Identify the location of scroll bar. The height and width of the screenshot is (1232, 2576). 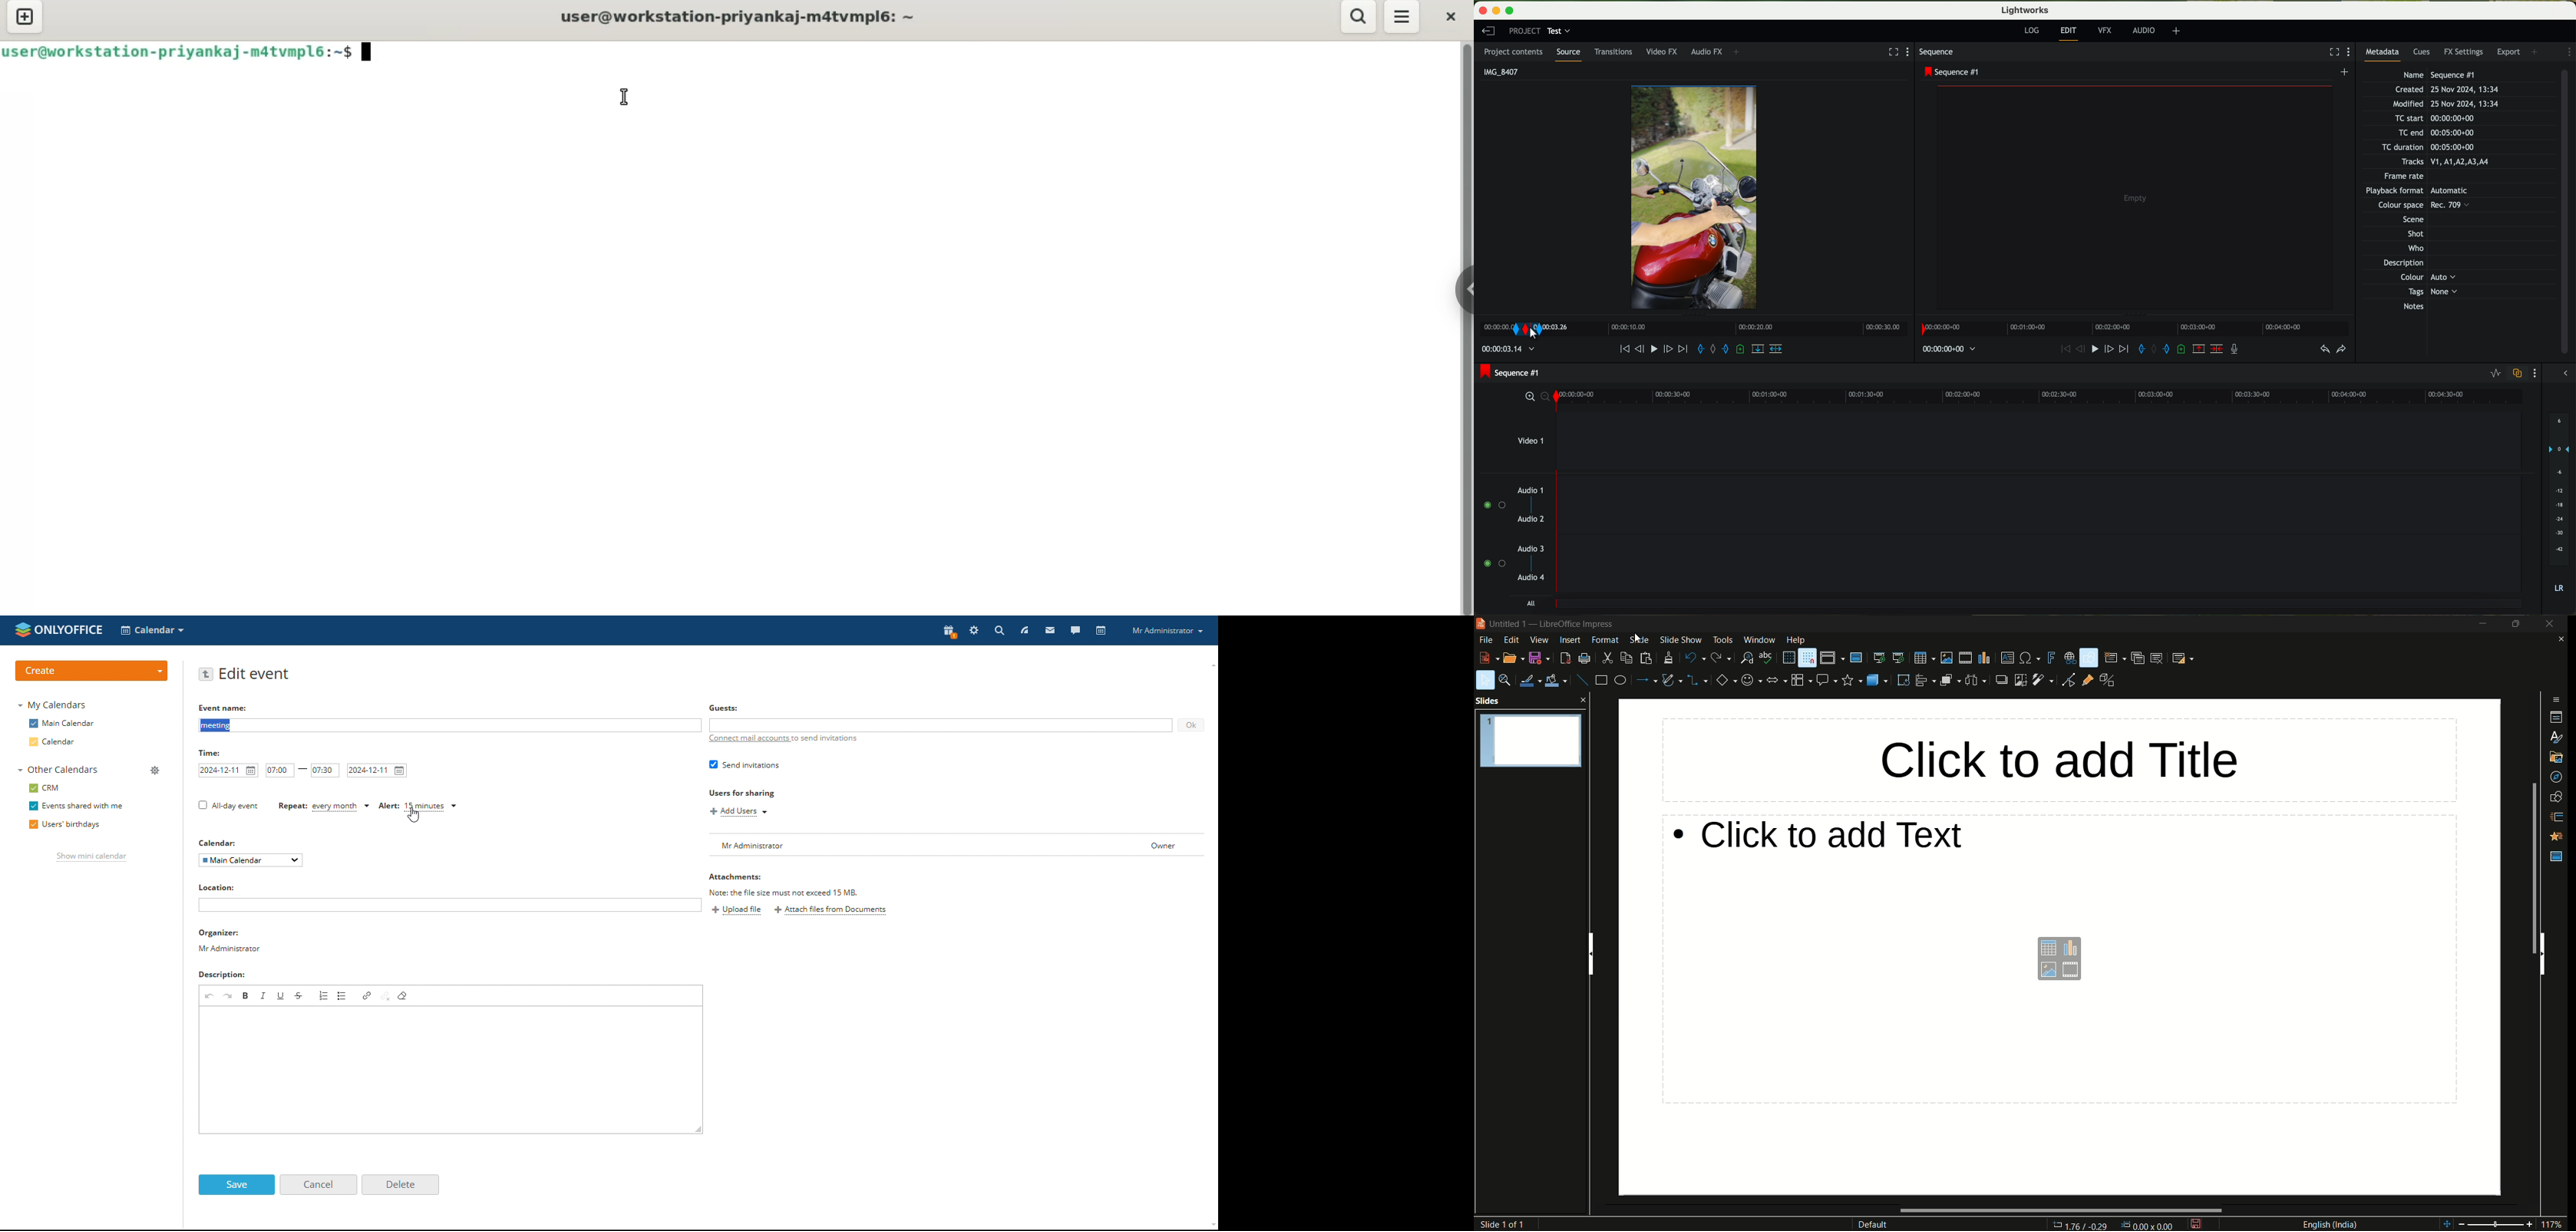
(2060, 1209).